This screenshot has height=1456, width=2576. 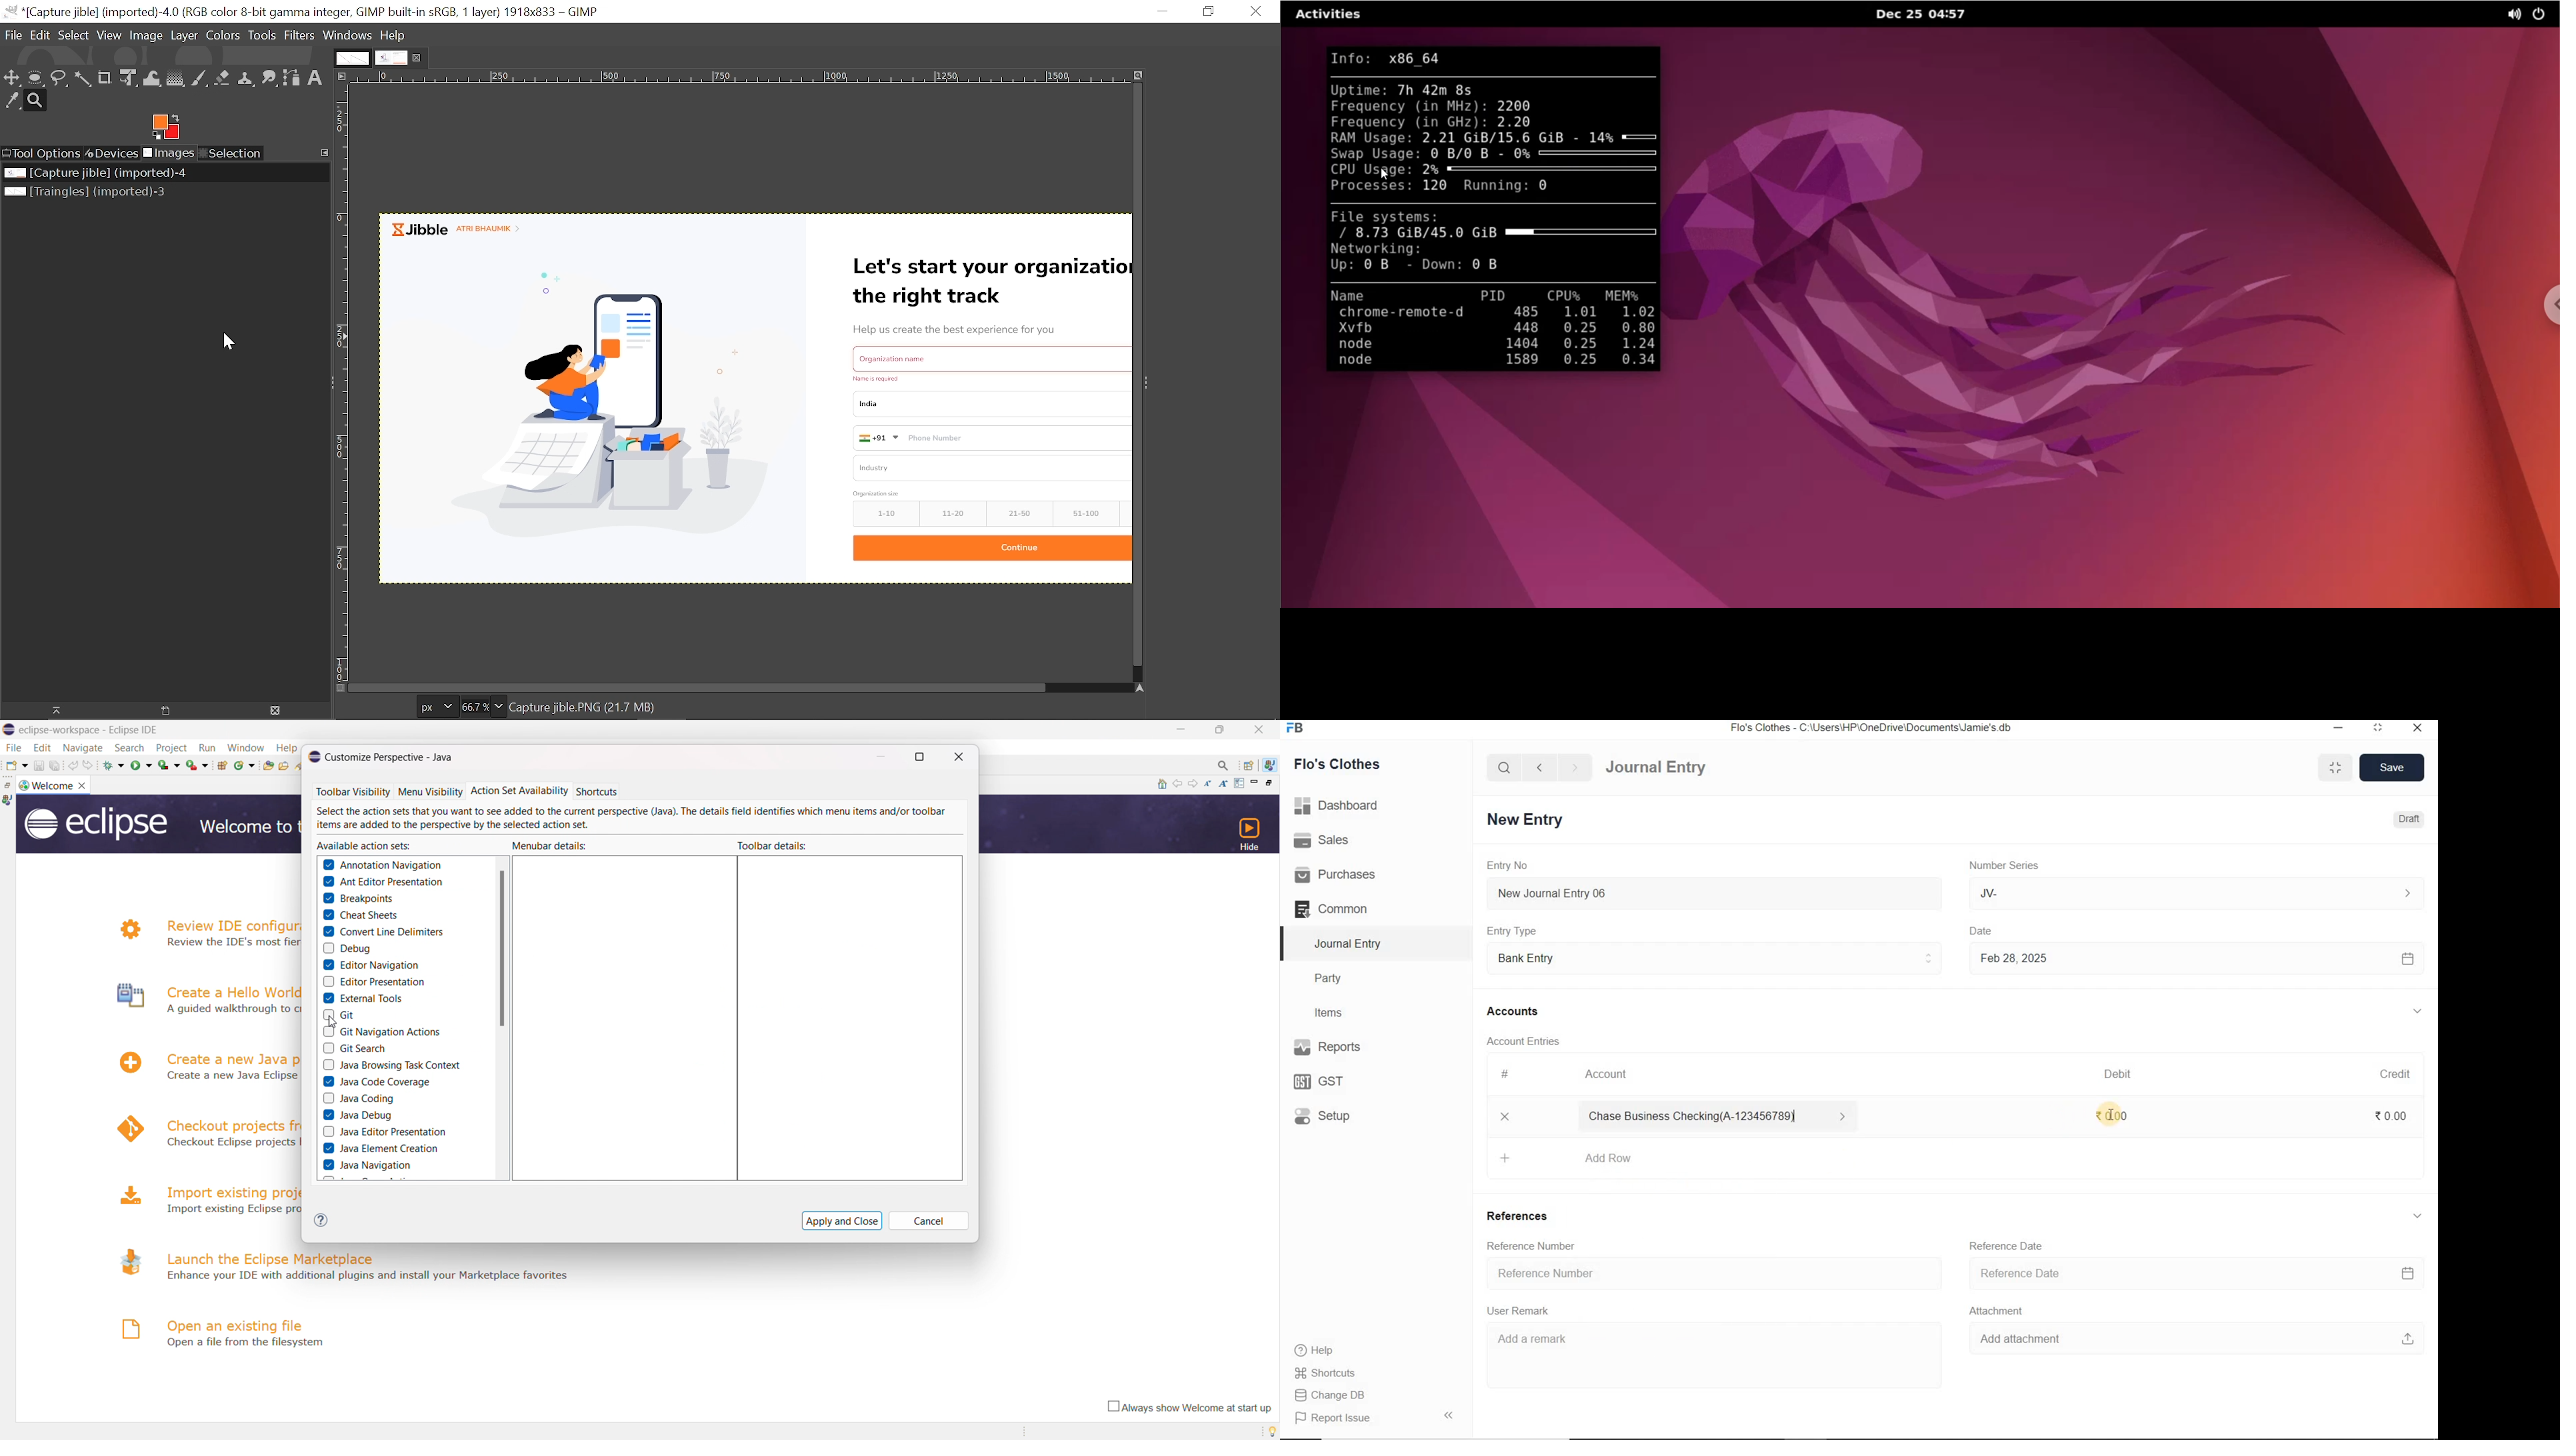 What do you see at coordinates (38, 765) in the screenshot?
I see `save` at bounding box center [38, 765].